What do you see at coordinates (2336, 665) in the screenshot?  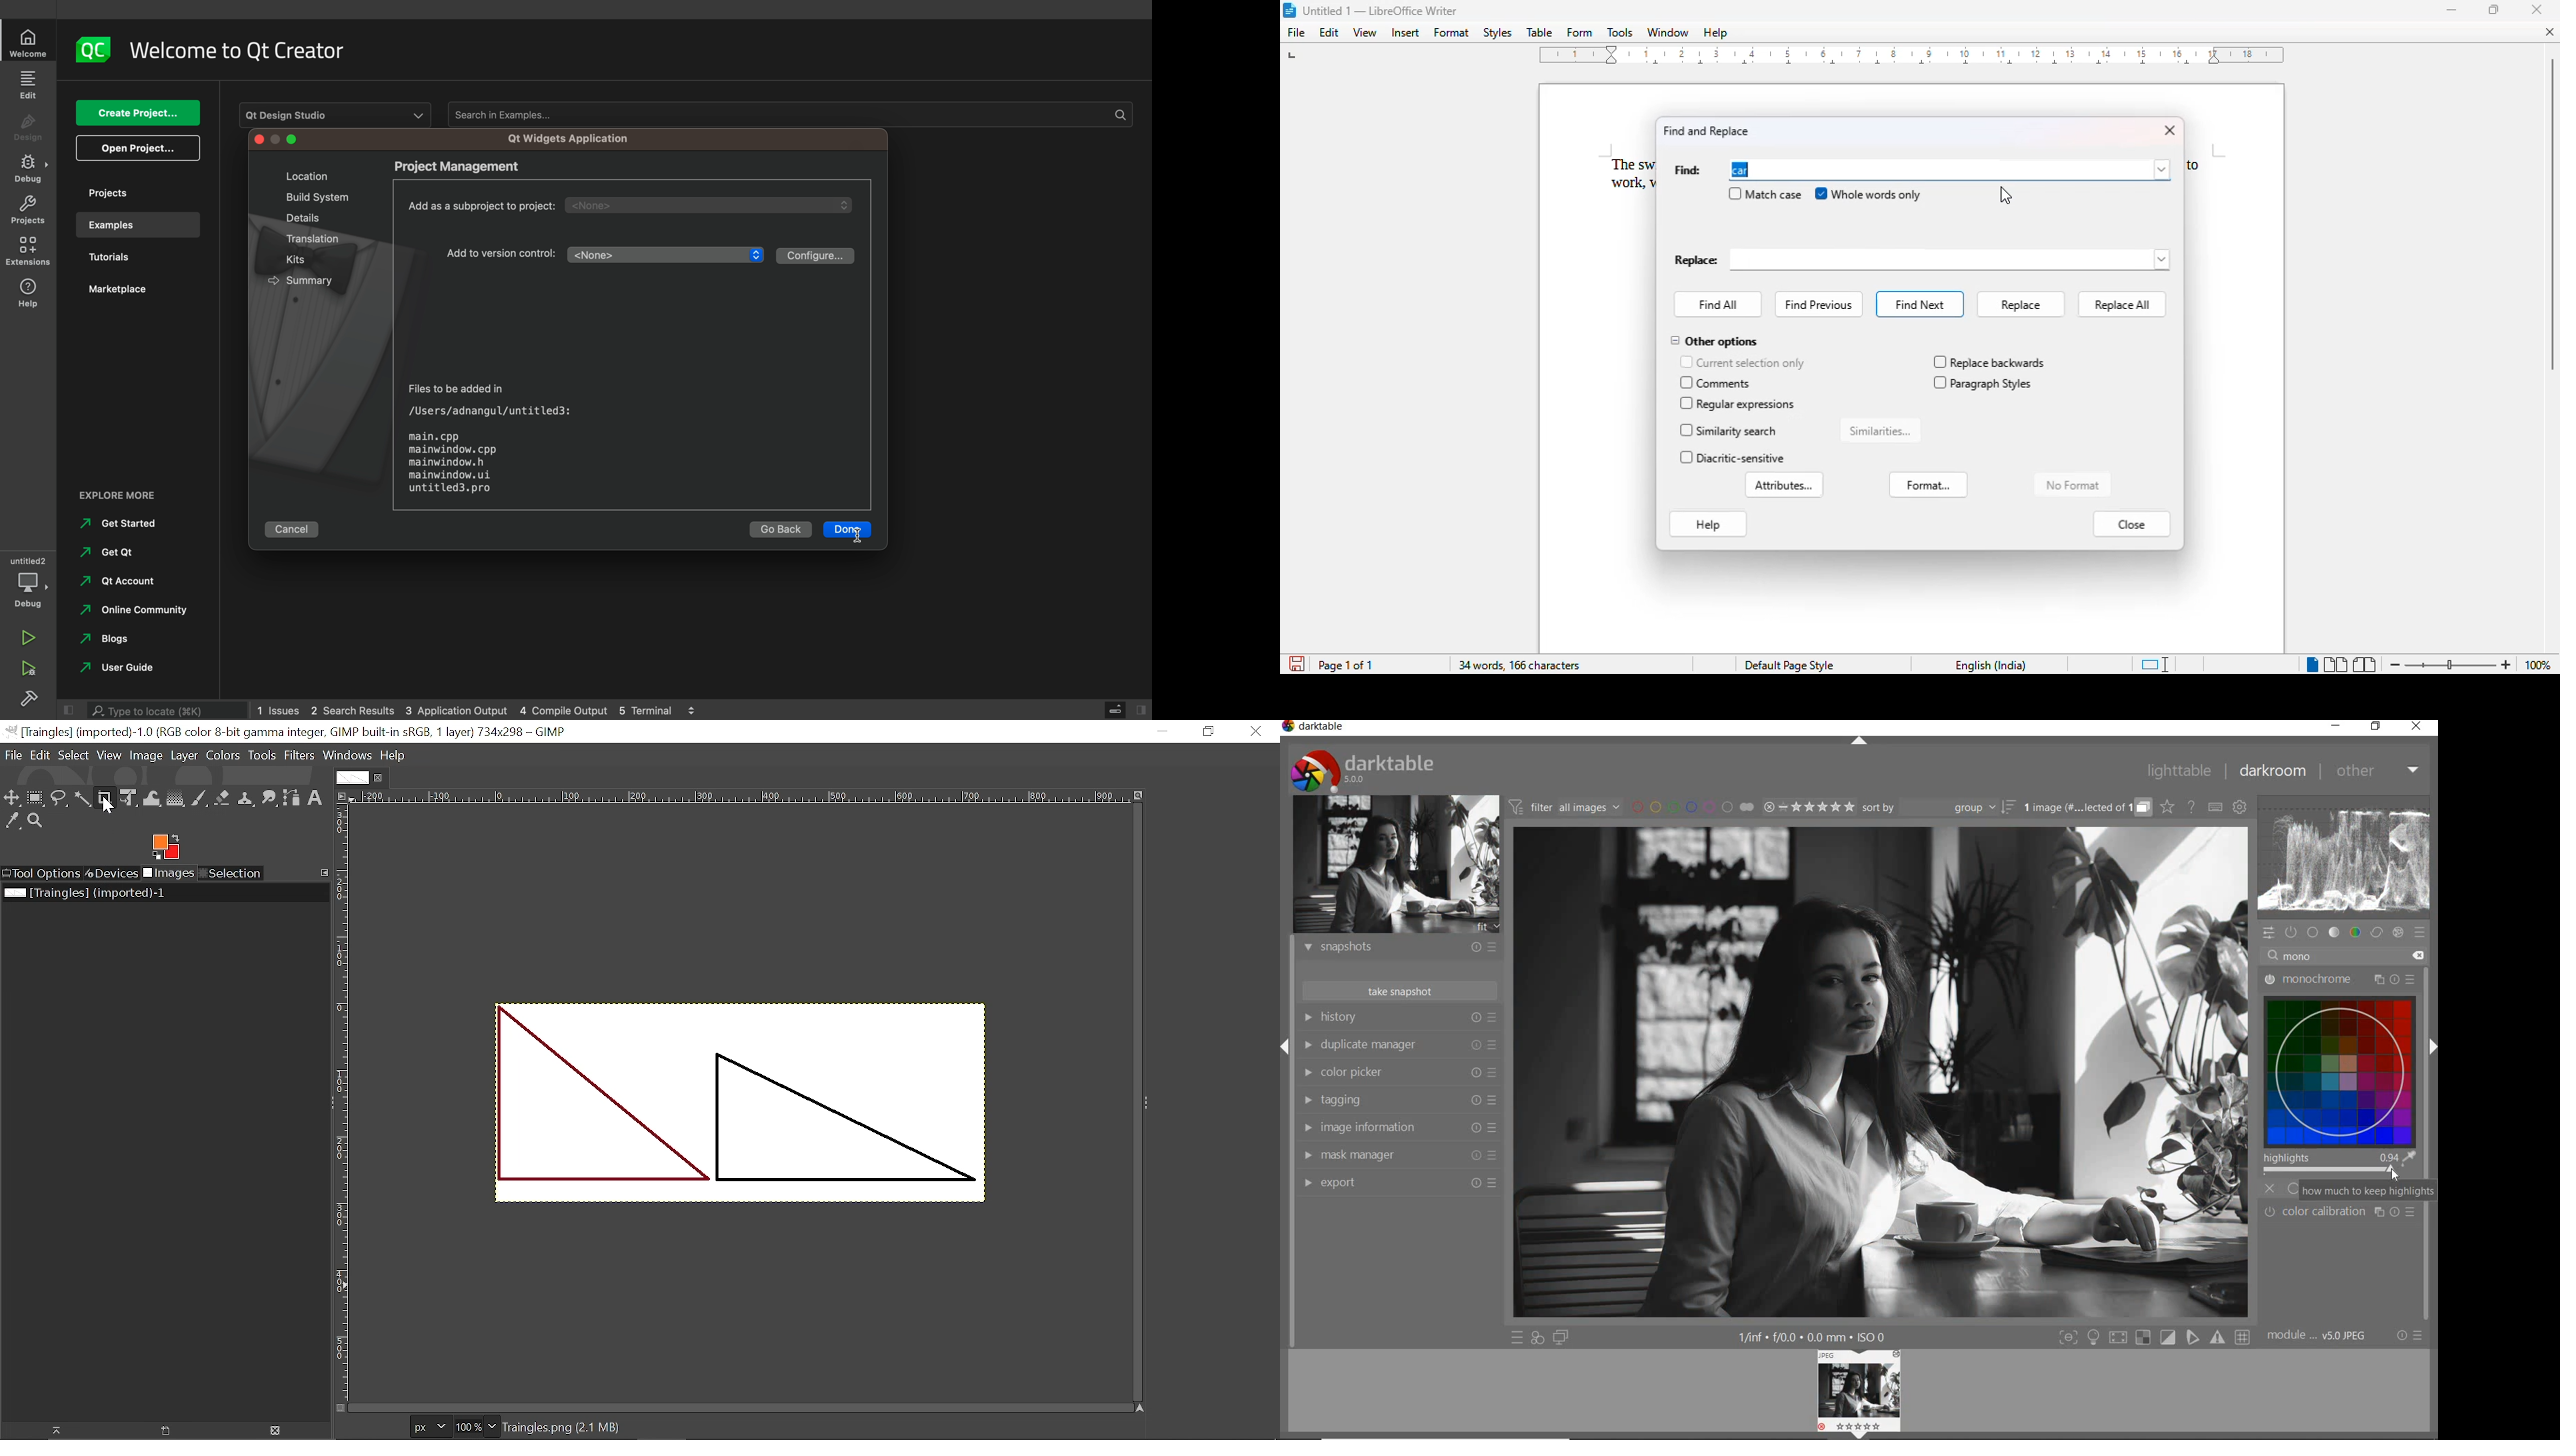 I see `multi-page view` at bounding box center [2336, 665].